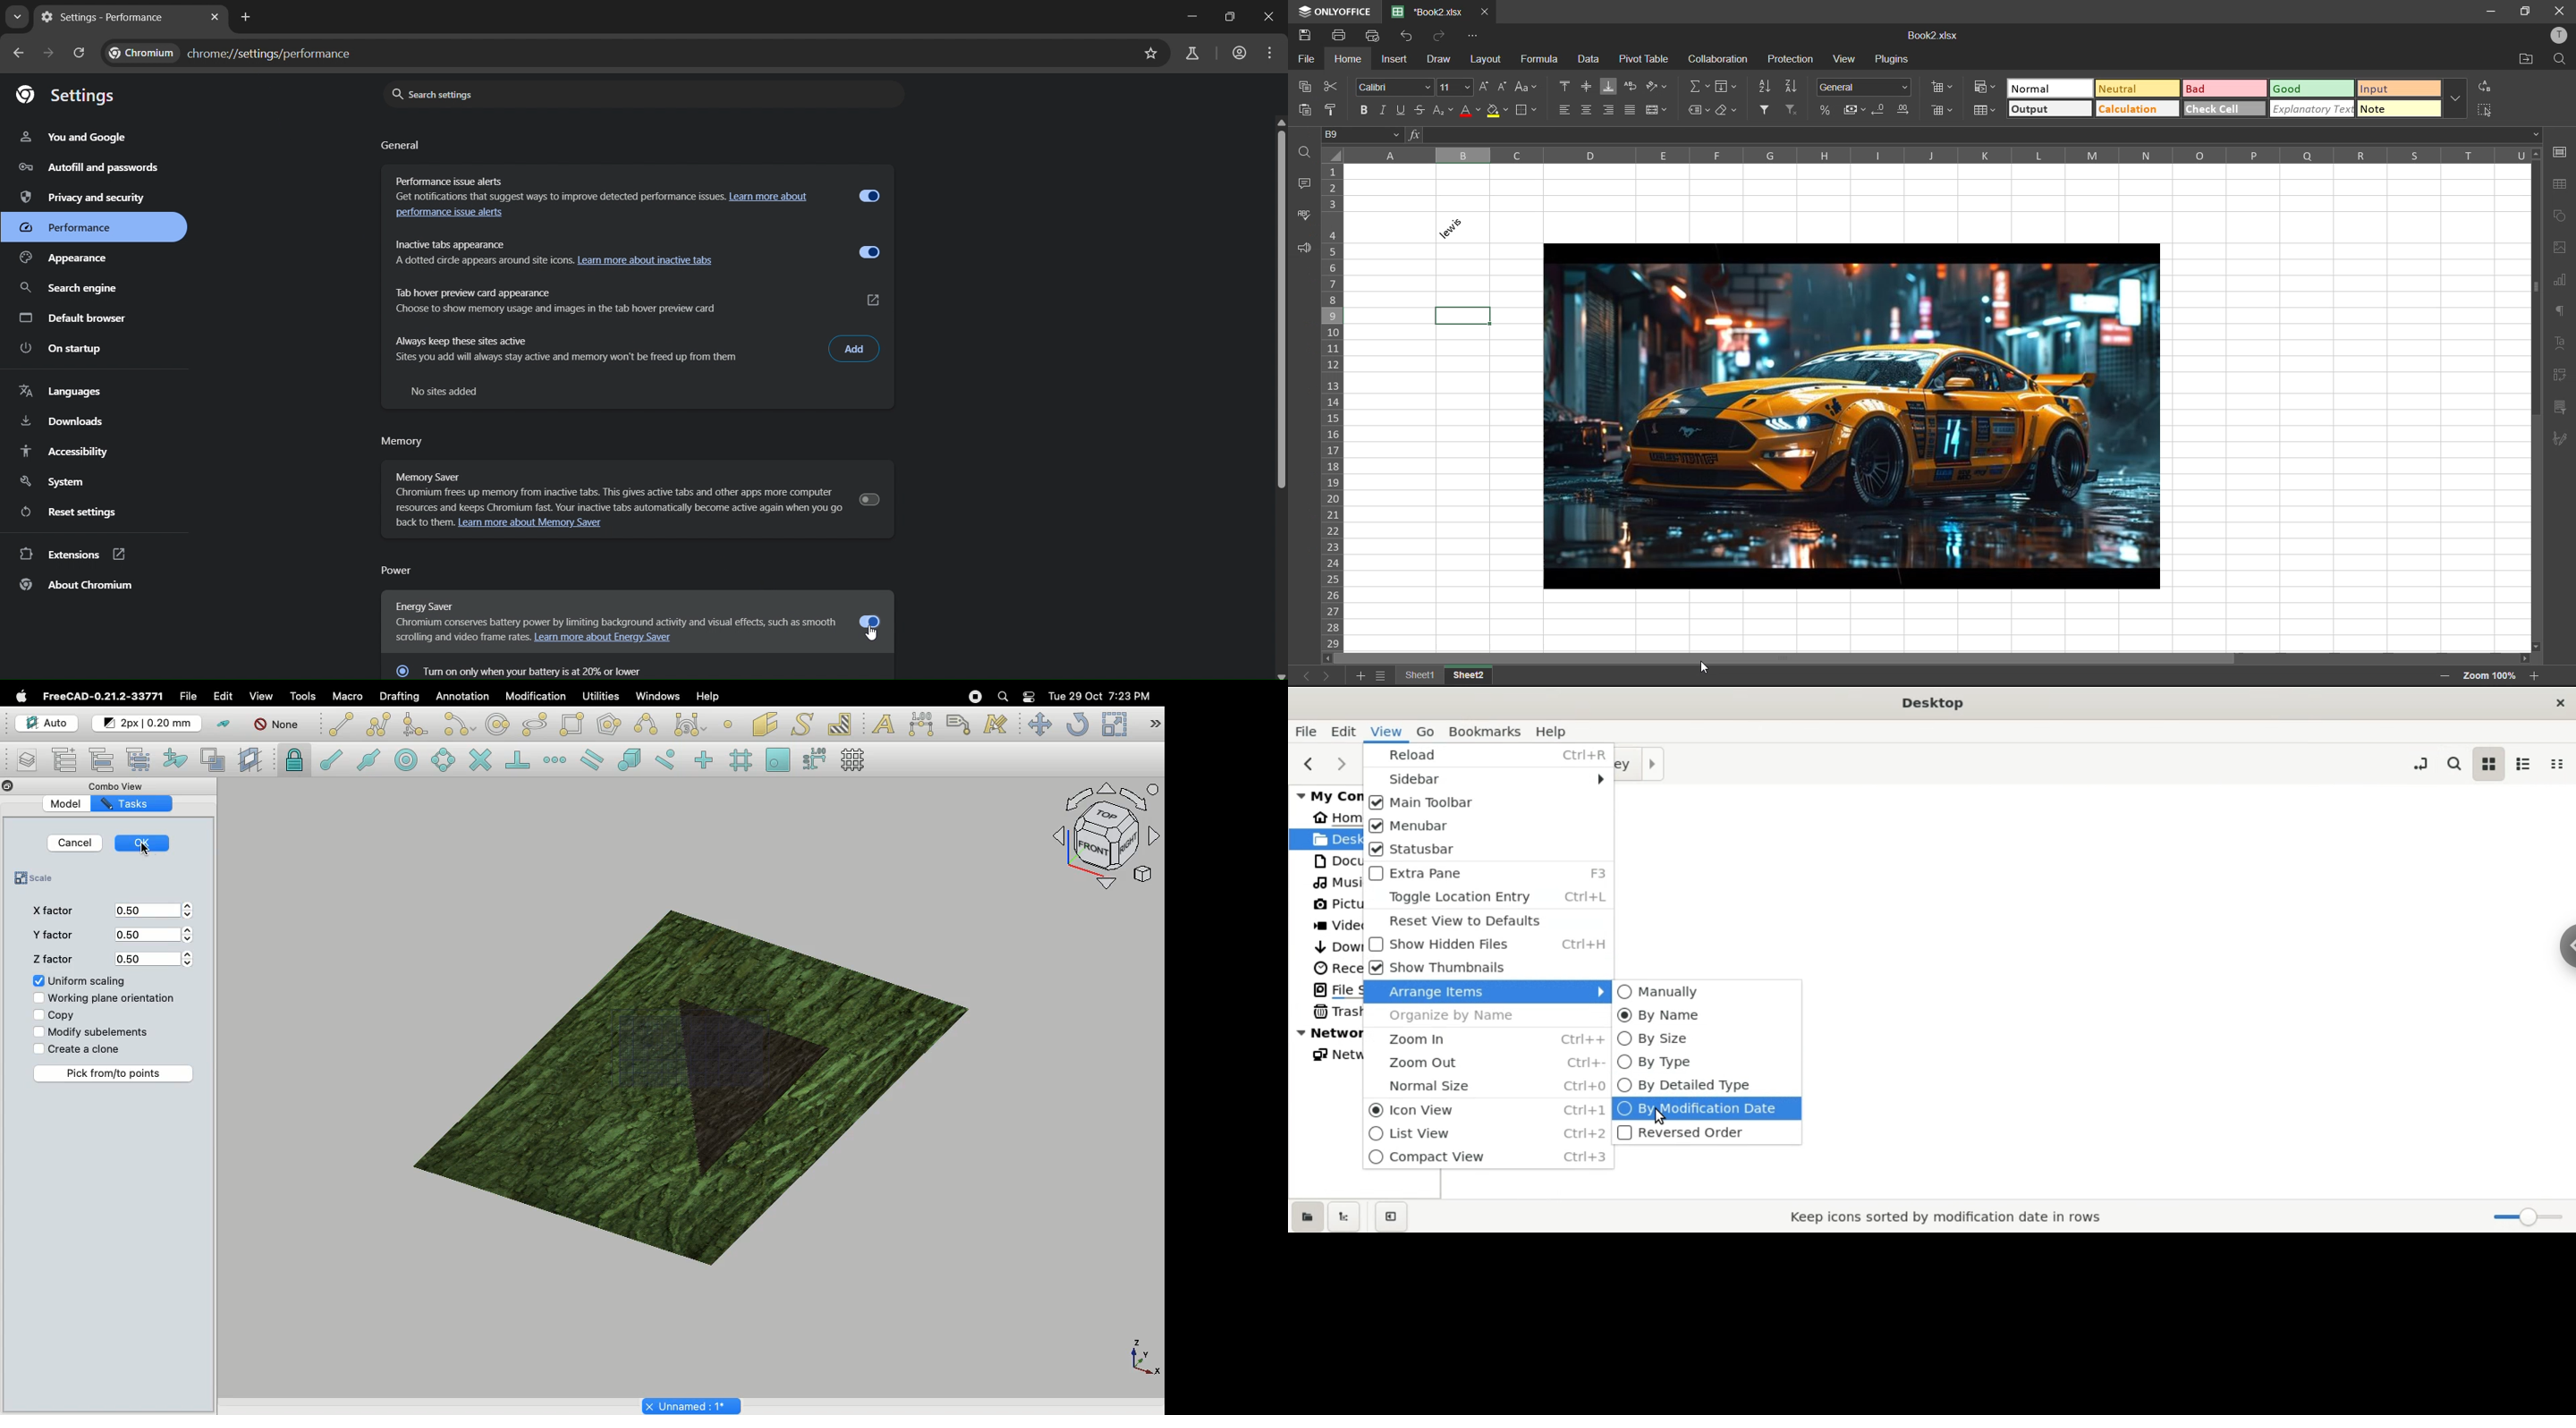 This screenshot has width=2576, height=1428. Describe the element at coordinates (627, 758) in the screenshot. I see `Snap special` at that location.